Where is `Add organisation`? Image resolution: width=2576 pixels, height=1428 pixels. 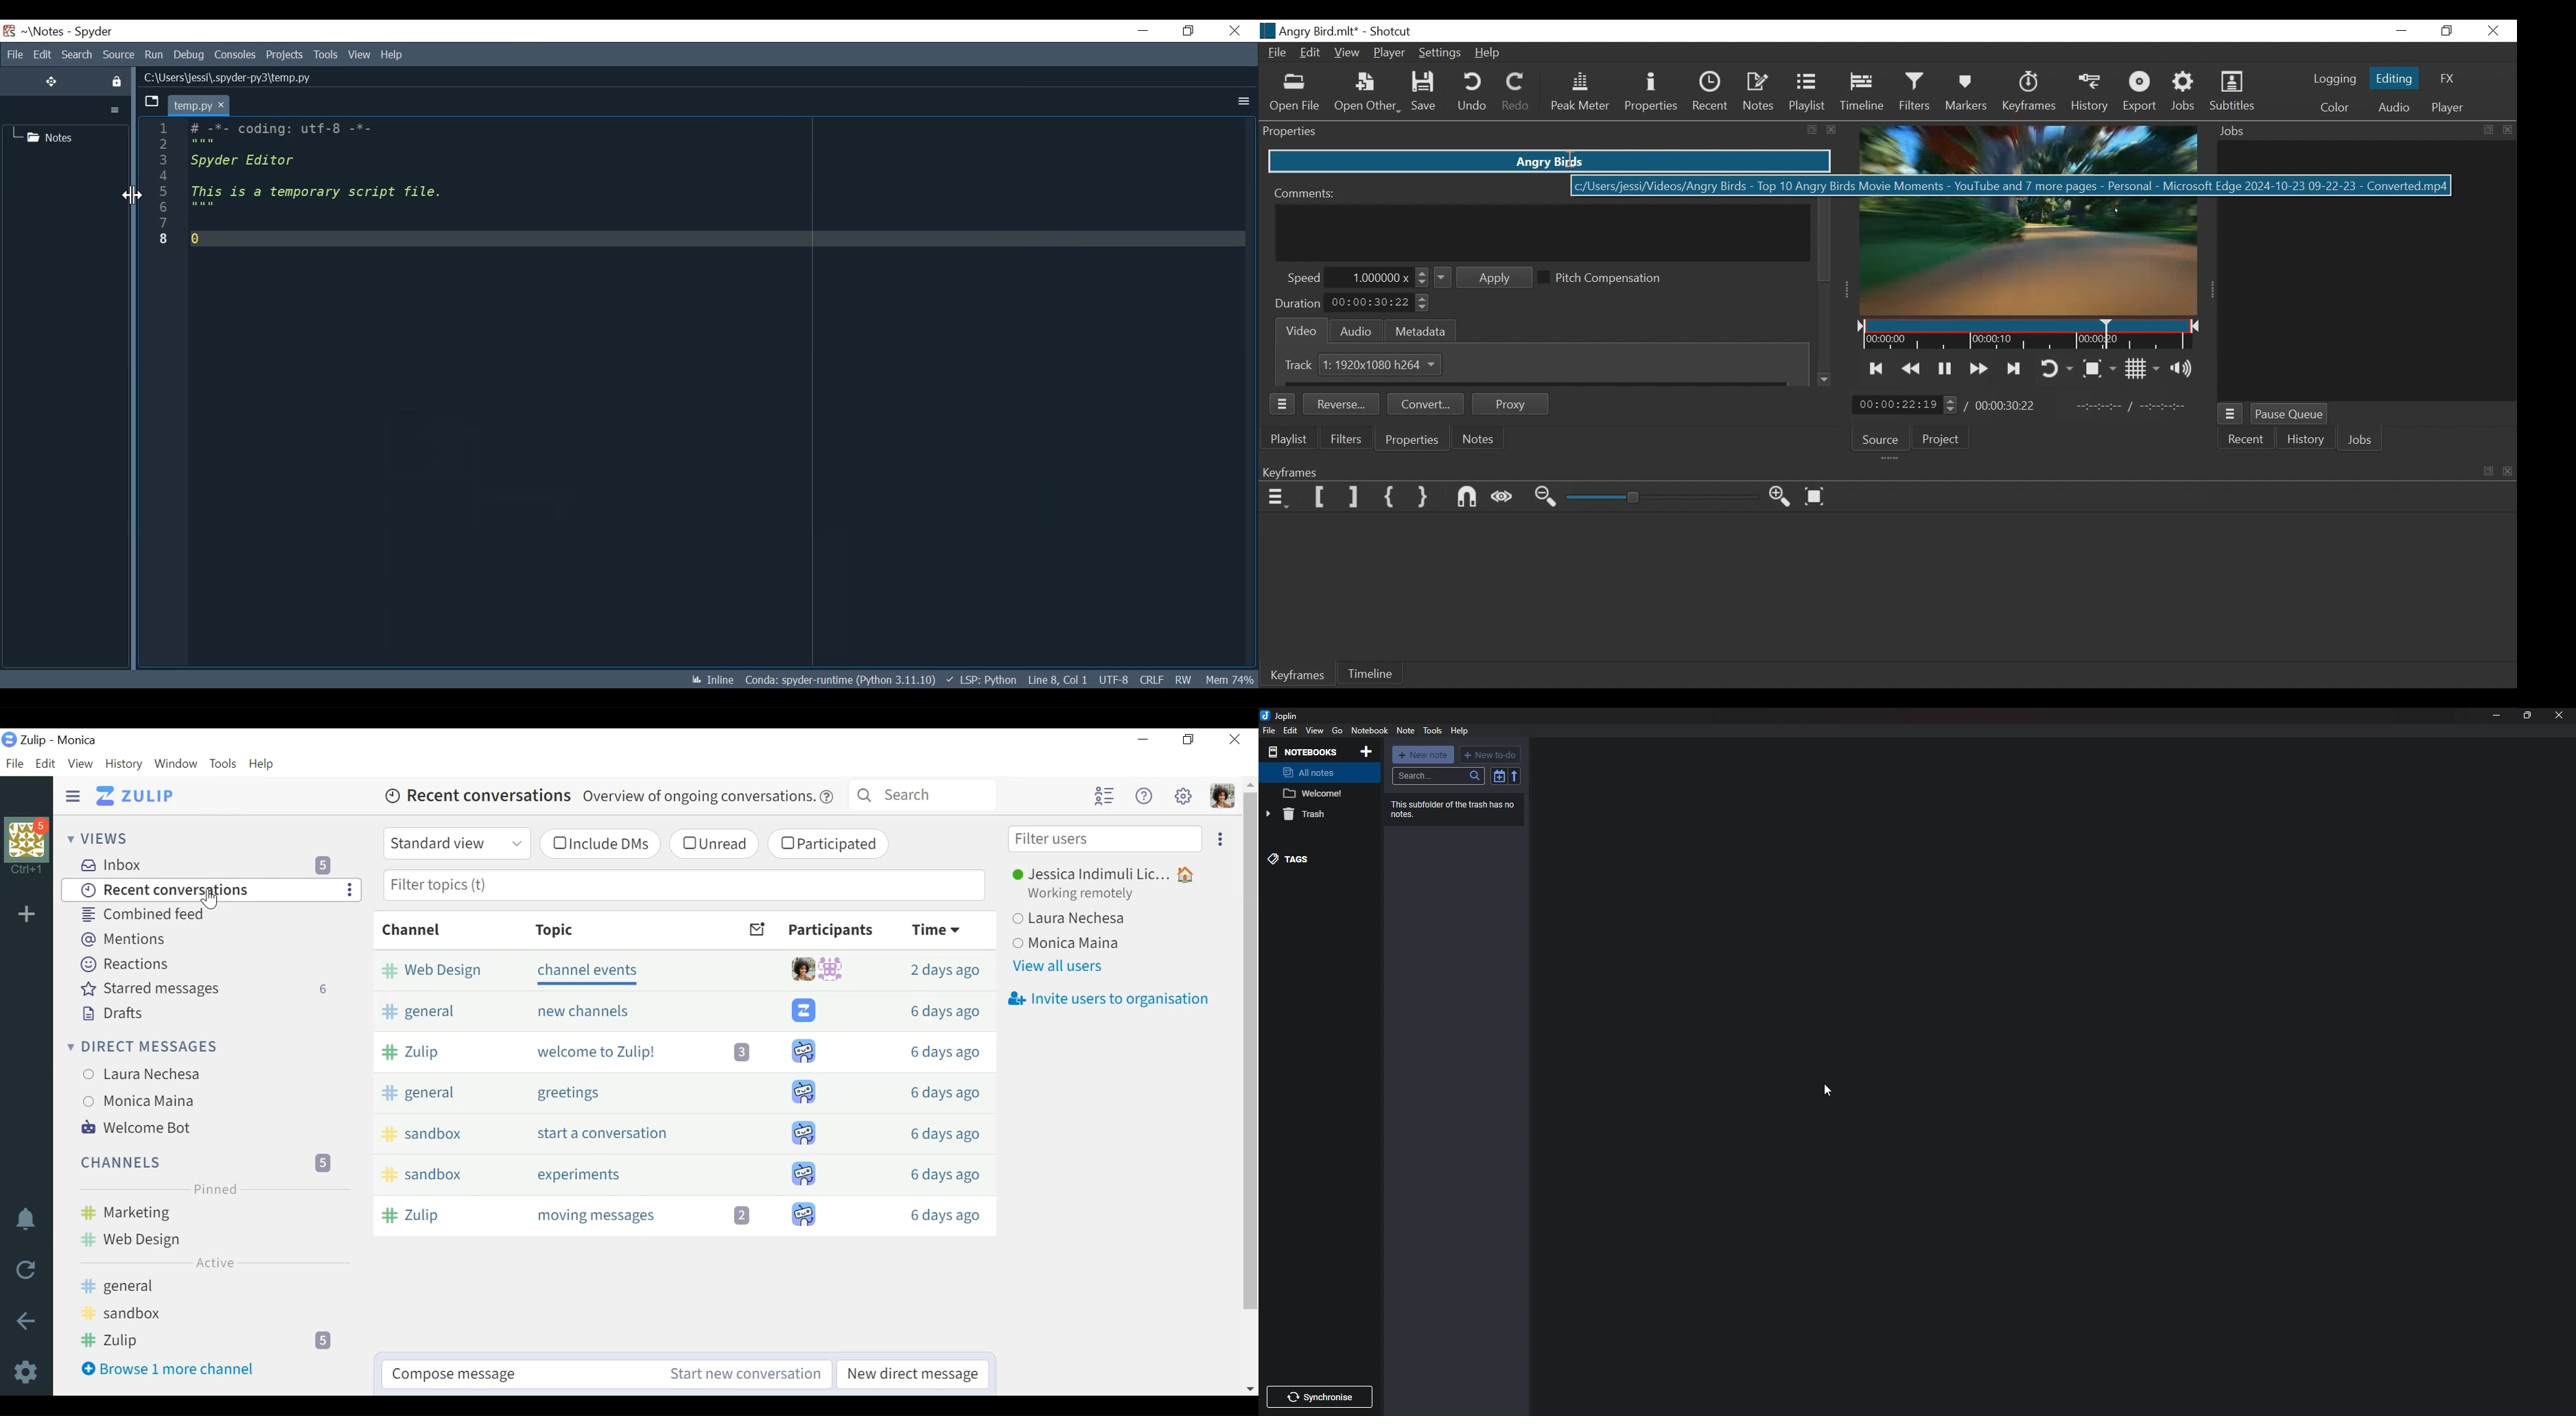
Add organisation is located at coordinates (28, 914).